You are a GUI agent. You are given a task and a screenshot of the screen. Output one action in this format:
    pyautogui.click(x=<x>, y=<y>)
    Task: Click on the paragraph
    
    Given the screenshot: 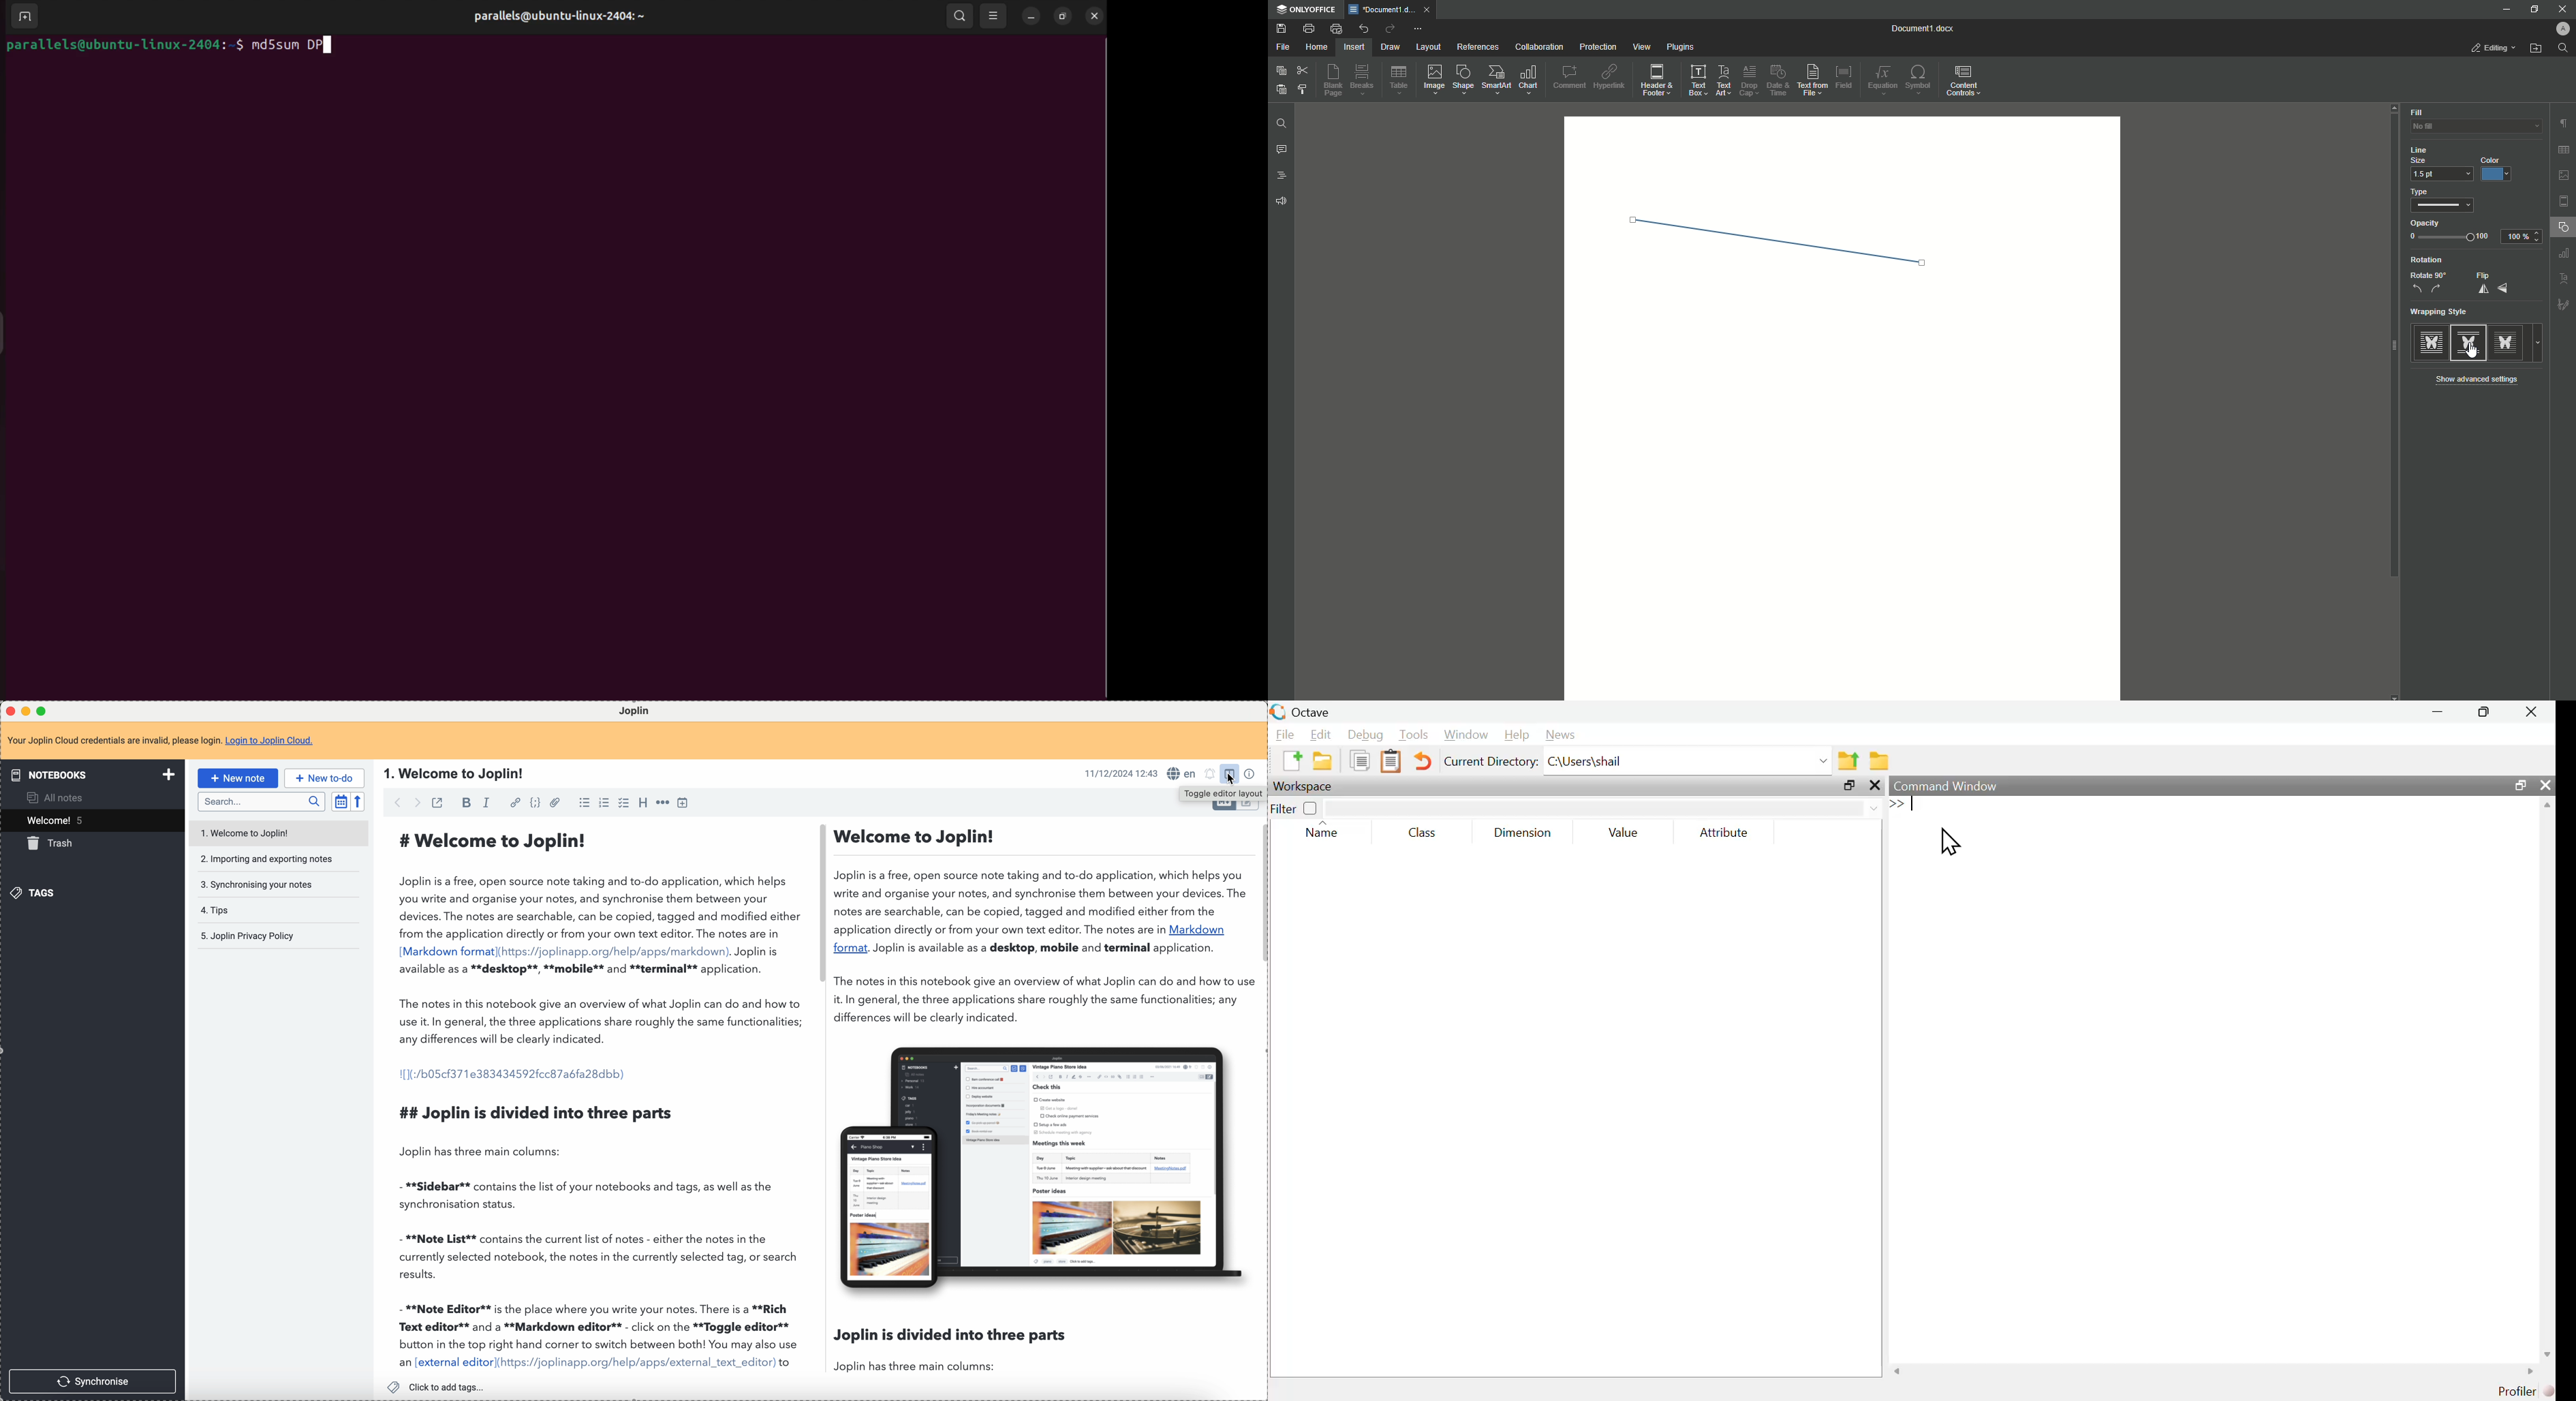 What is the action you would take?
    pyautogui.click(x=2562, y=119)
    